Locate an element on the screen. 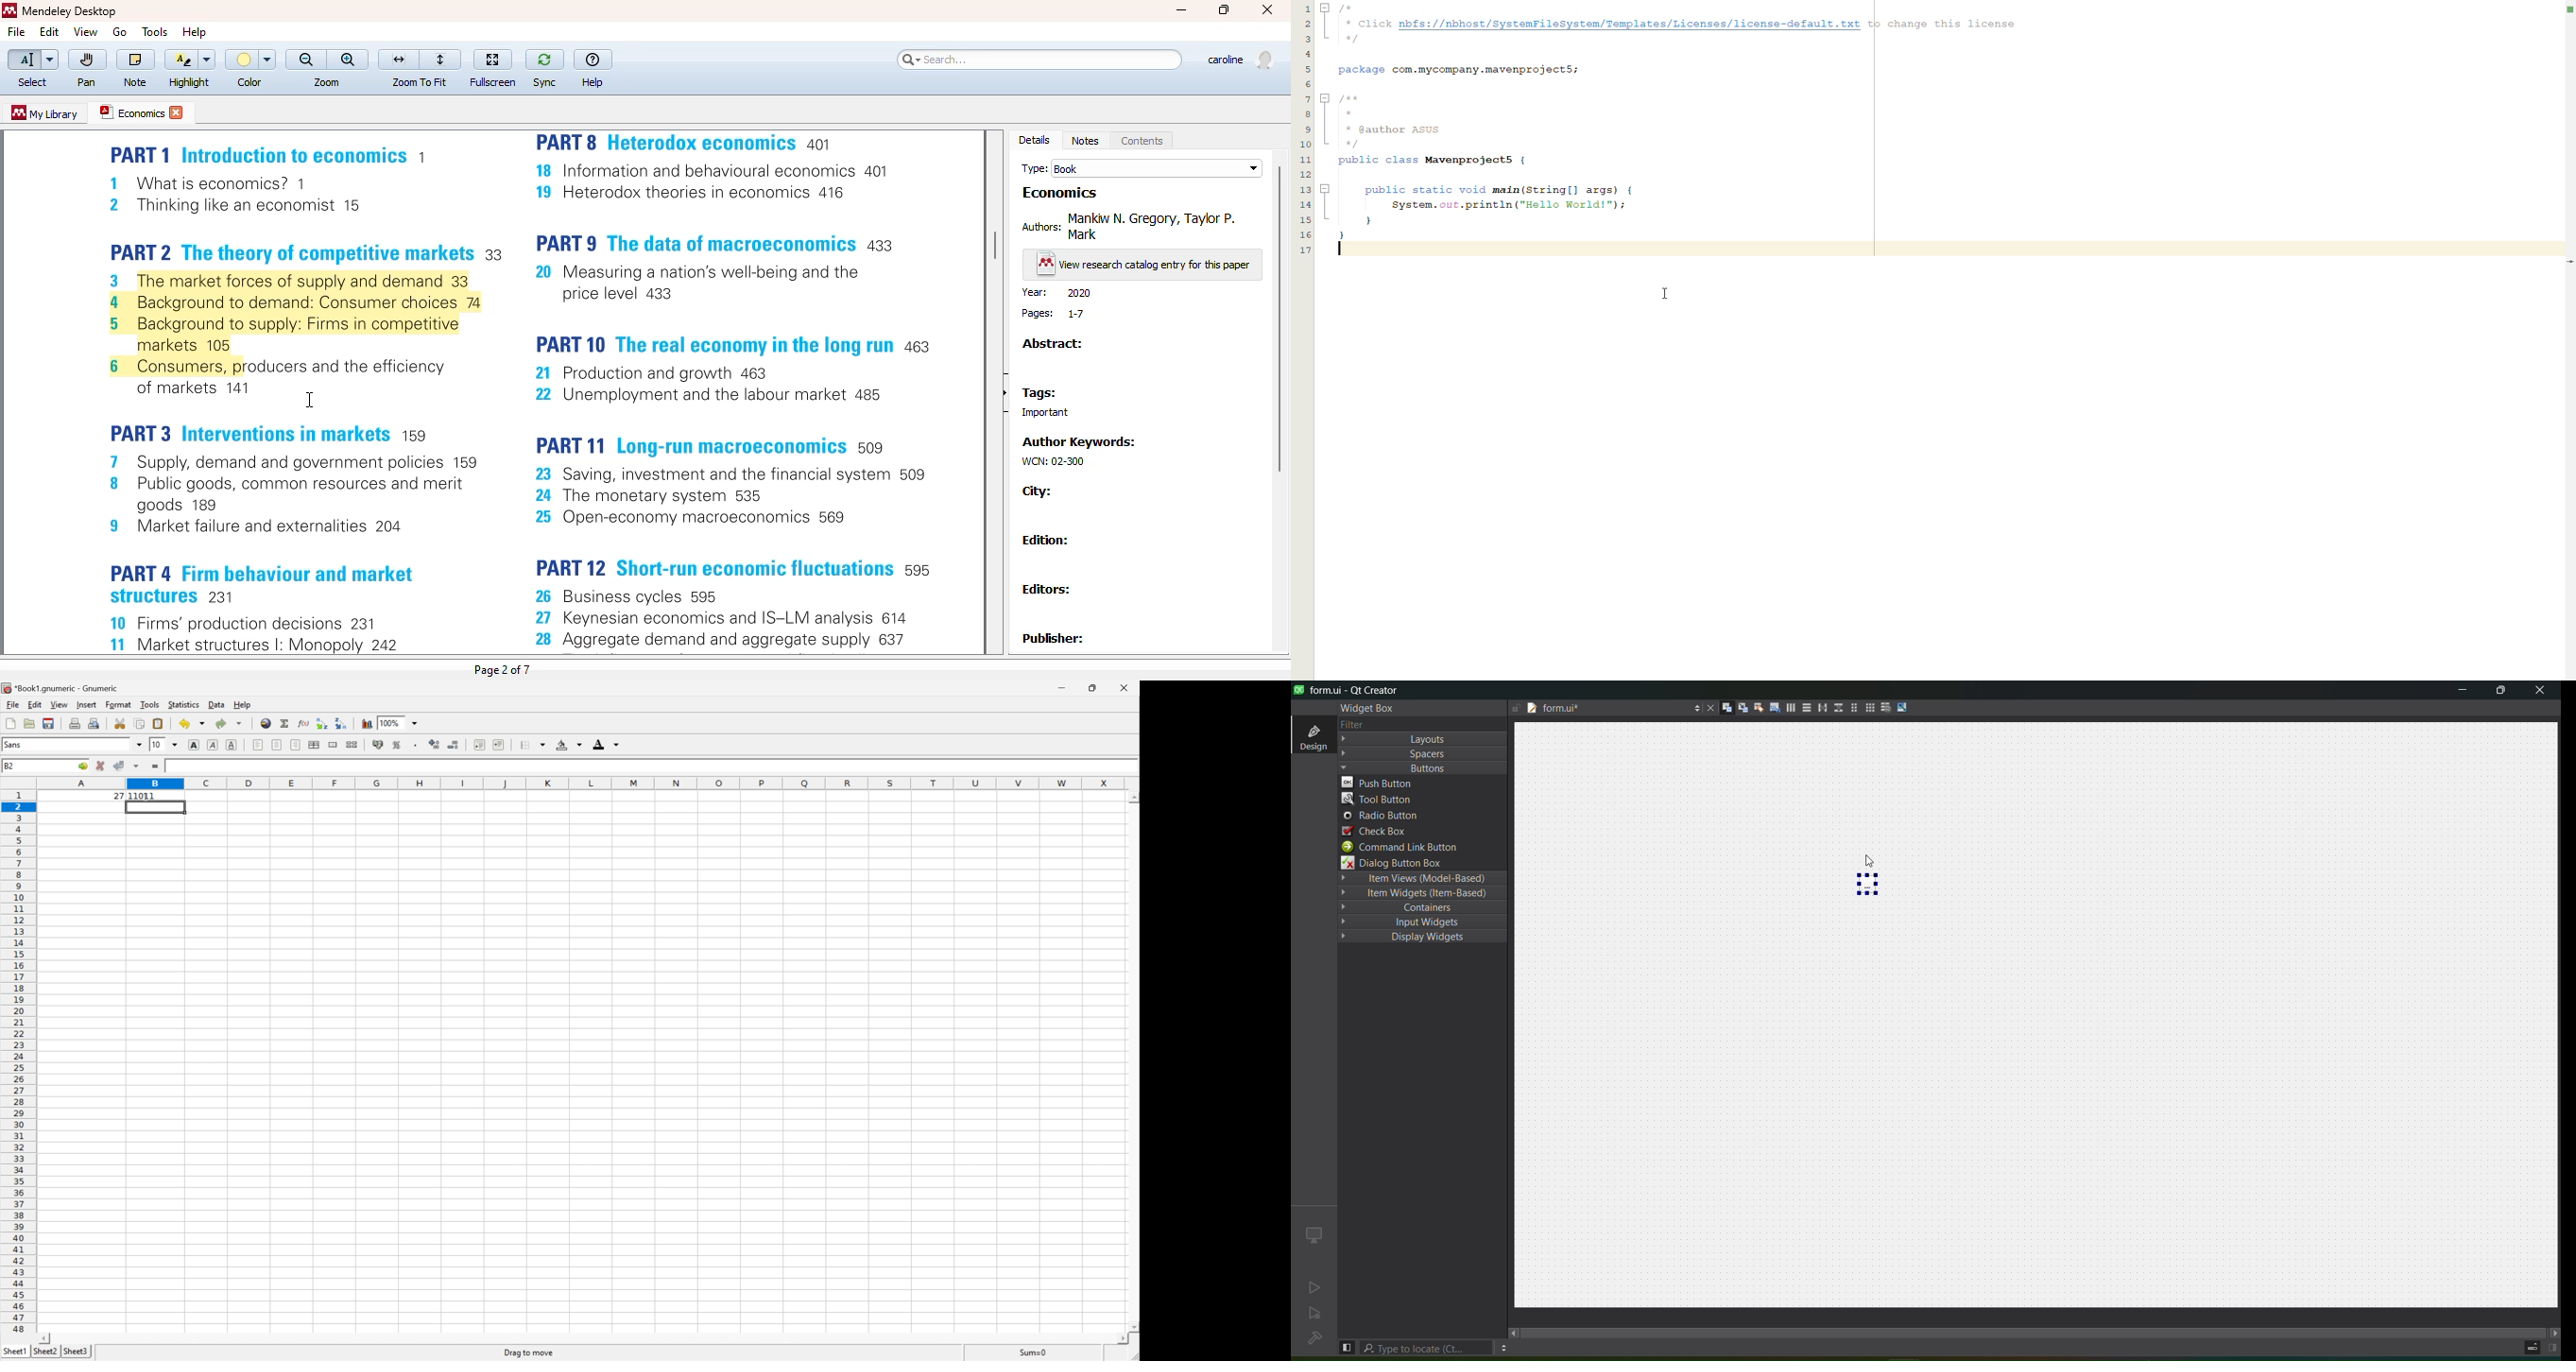  economics is located at coordinates (1060, 193).